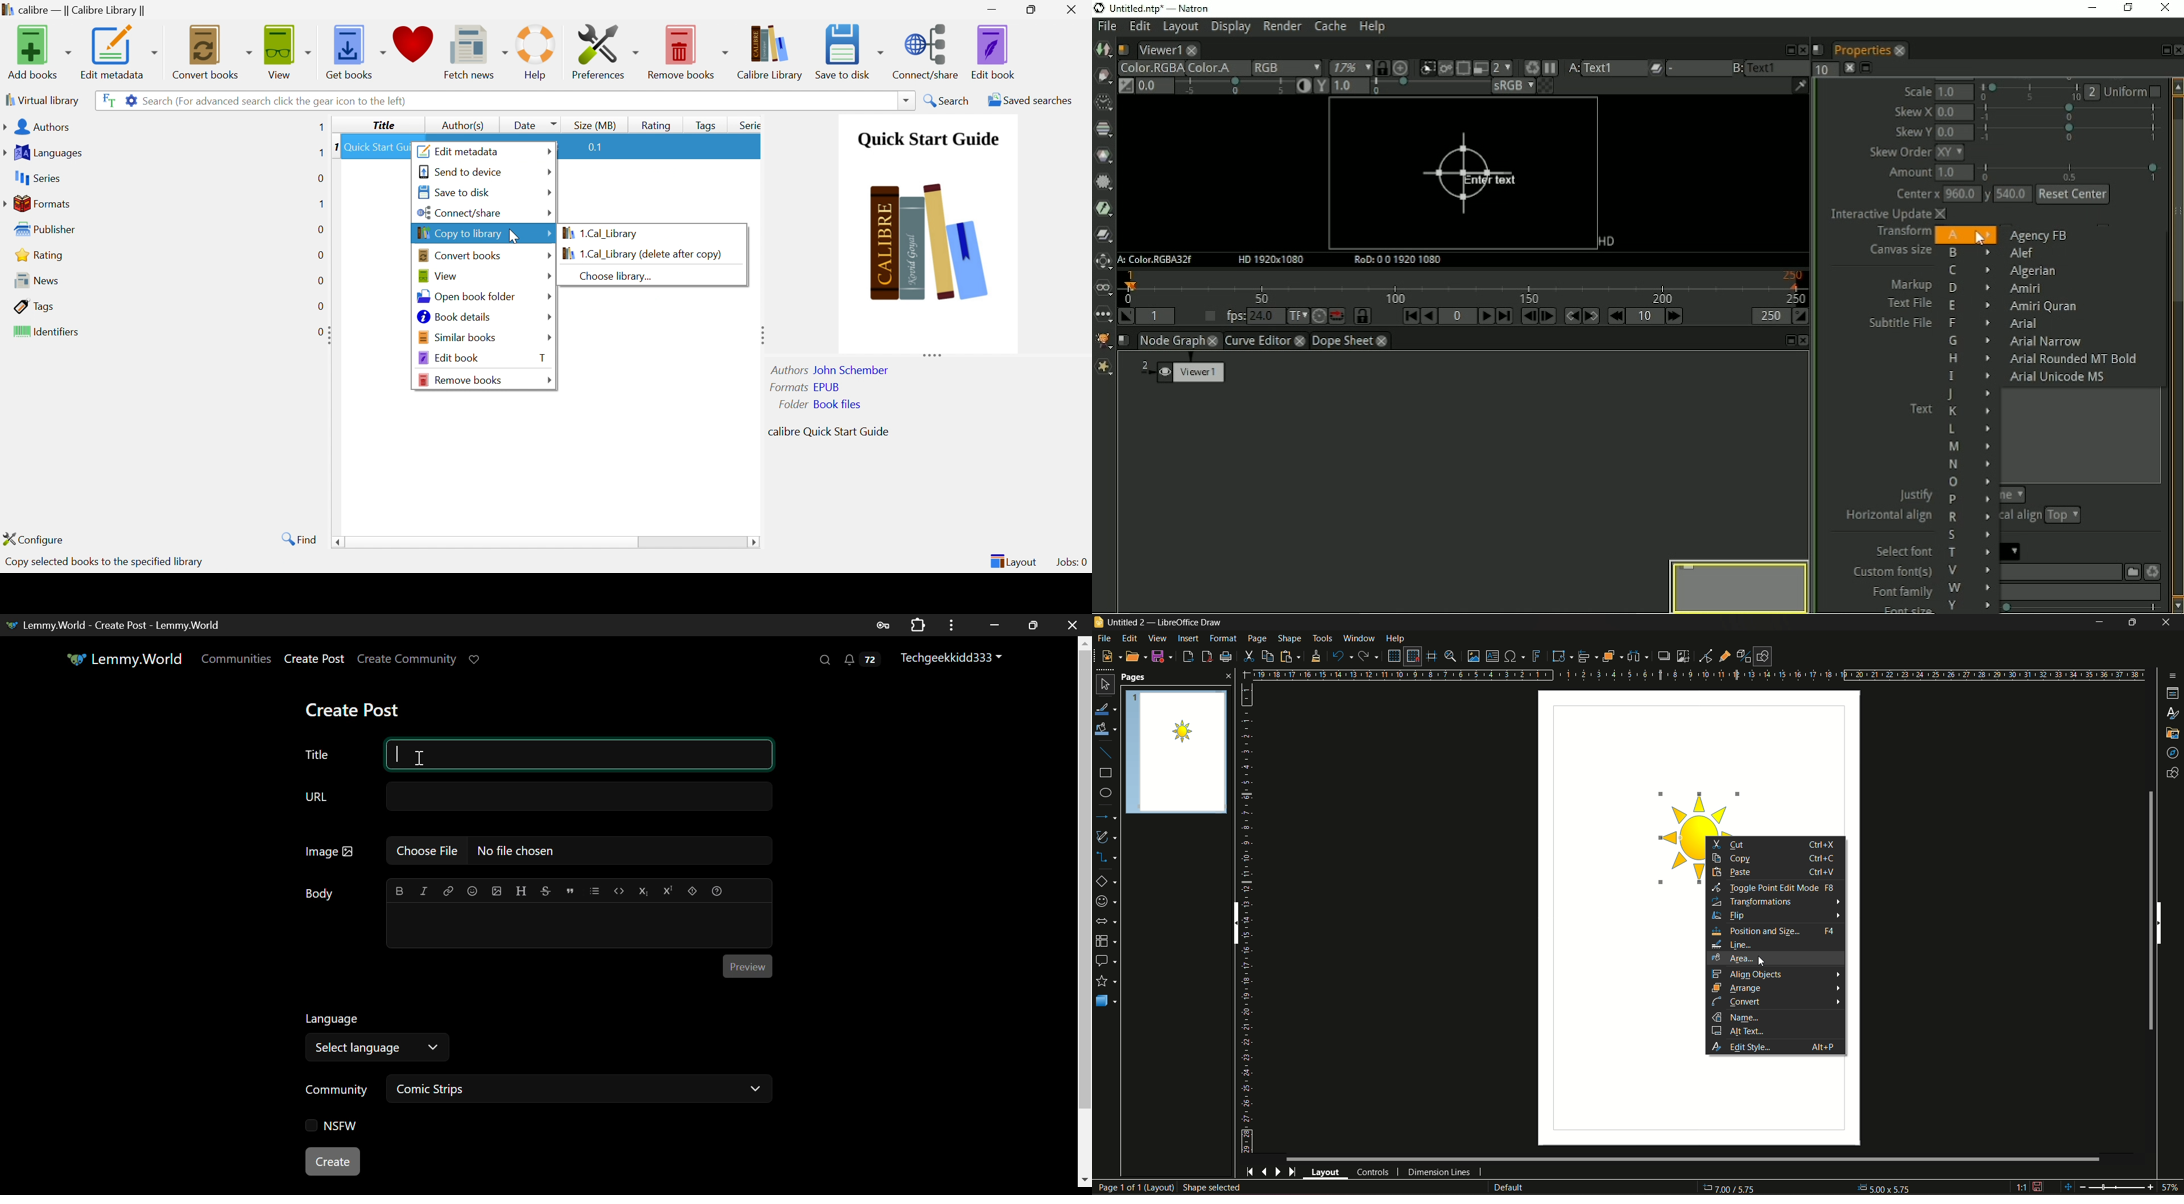 The height and width of the screenshot is (1204, 2184). Describe the element at coordinates (1968, 464) in the screenshot. I see `N` at that location.